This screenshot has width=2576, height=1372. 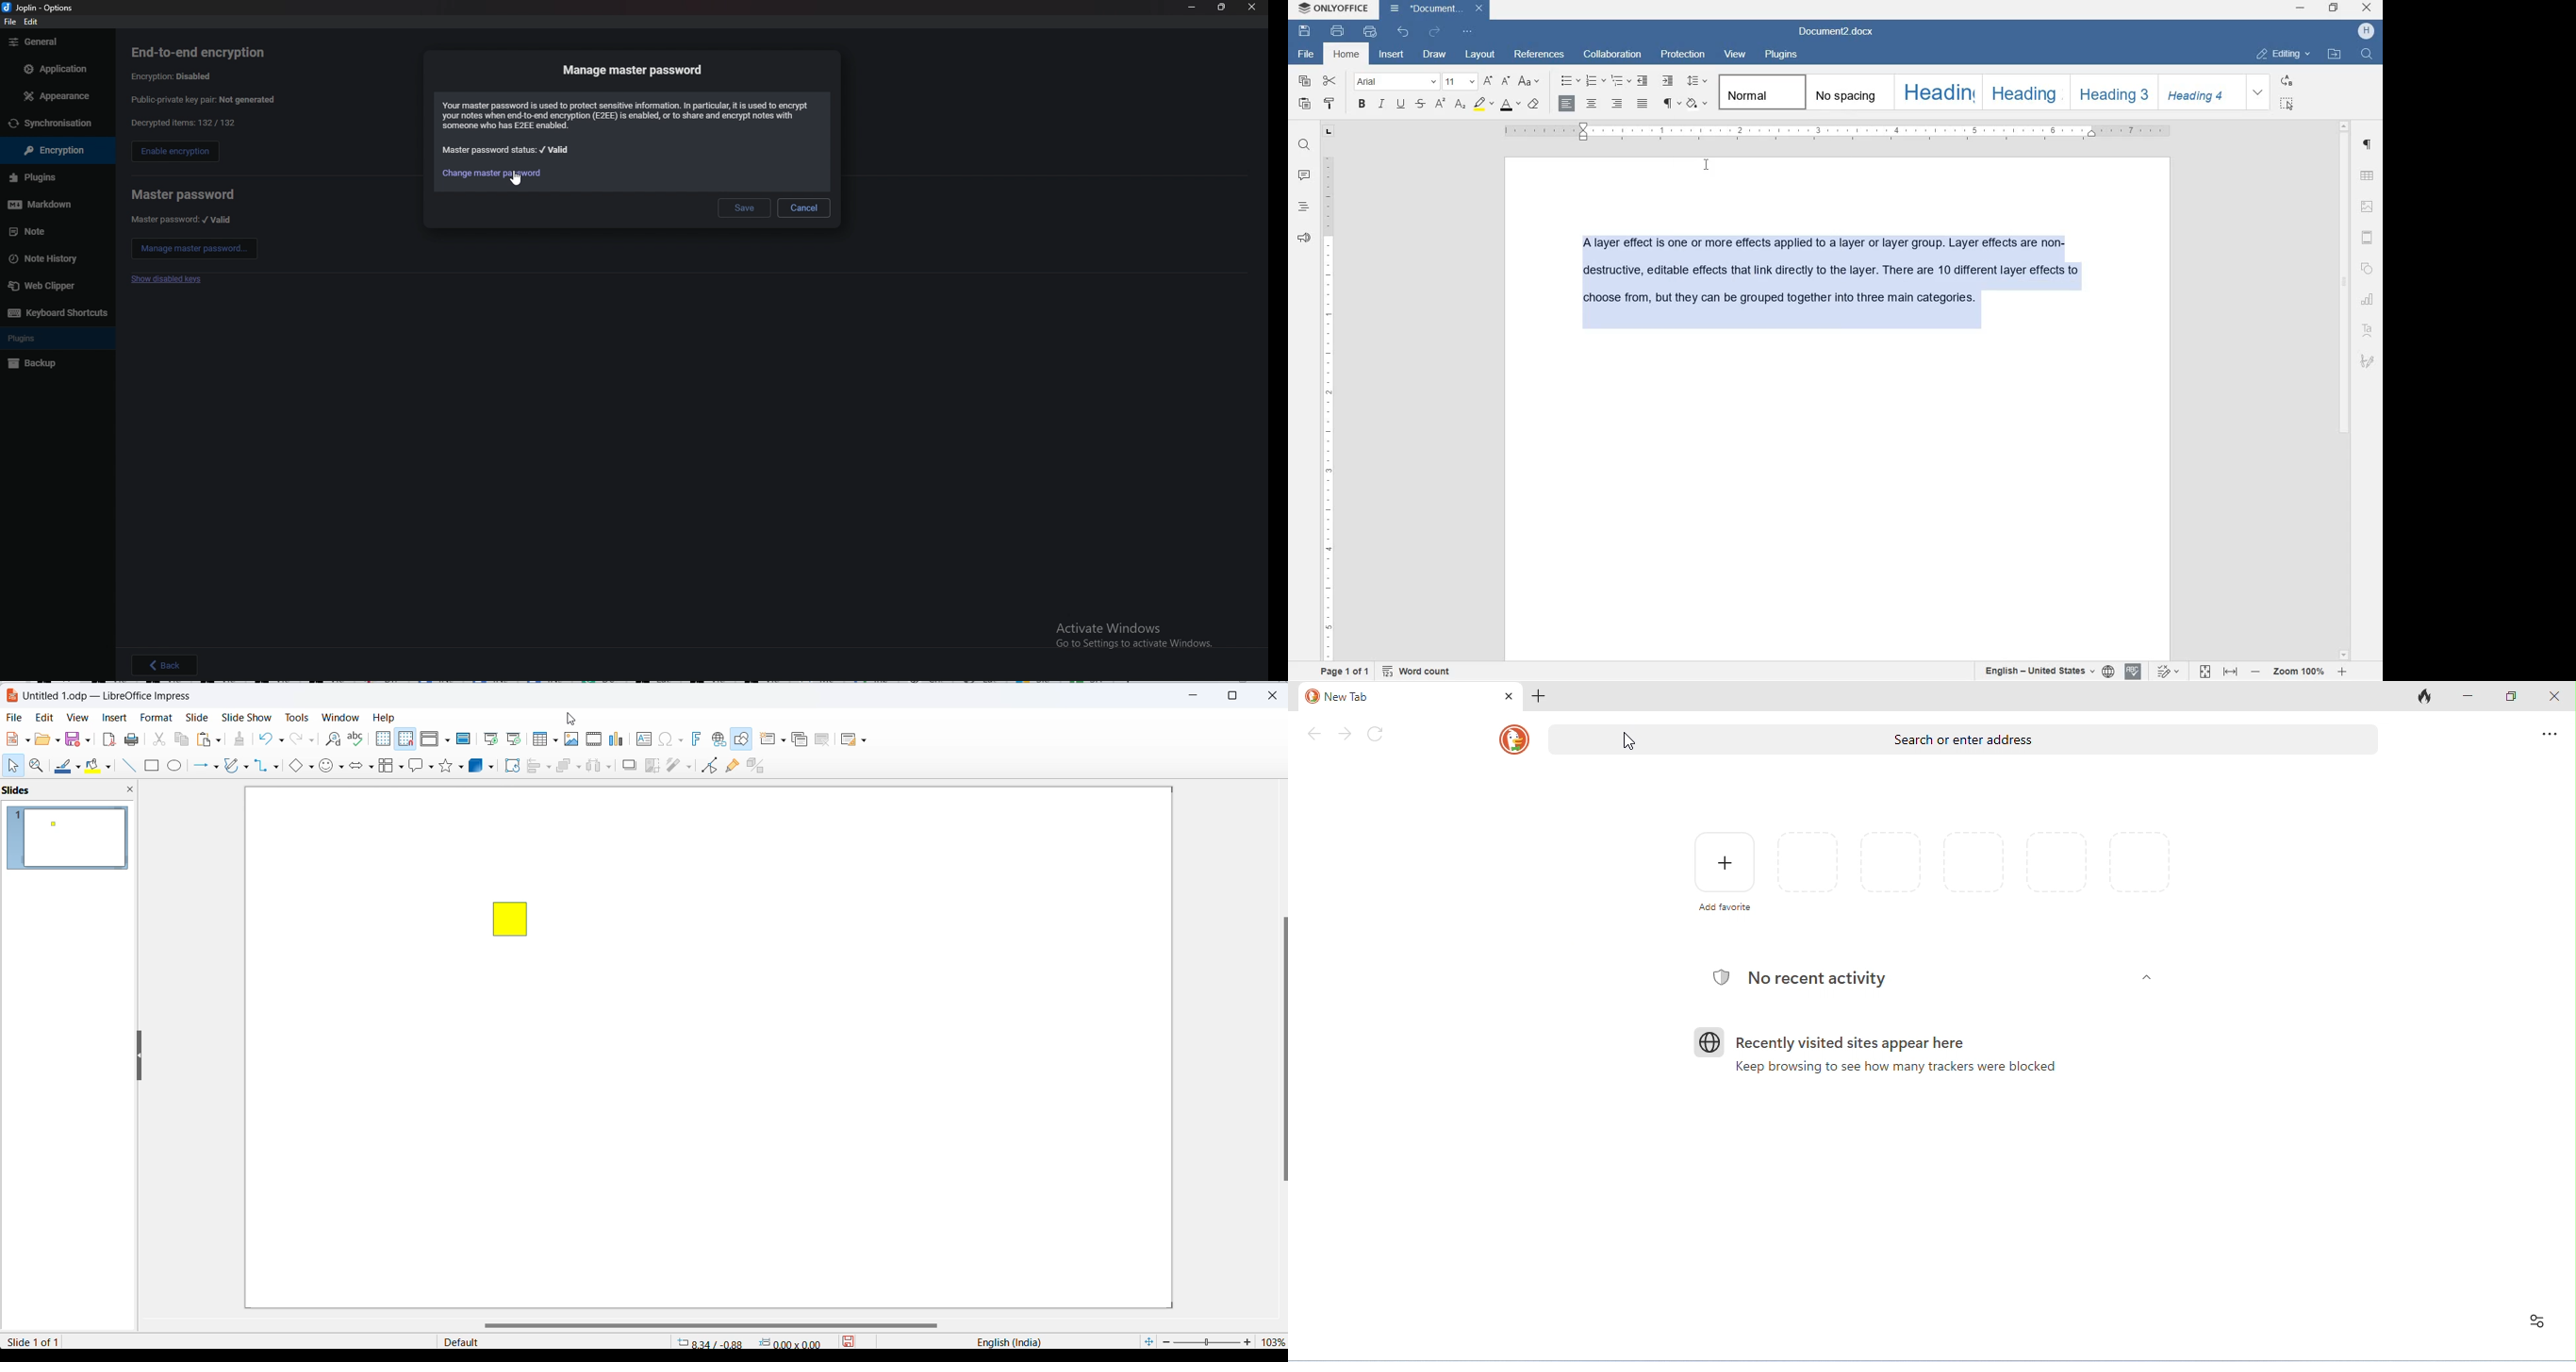 I want to click on home, so click(x=1347, y=55).